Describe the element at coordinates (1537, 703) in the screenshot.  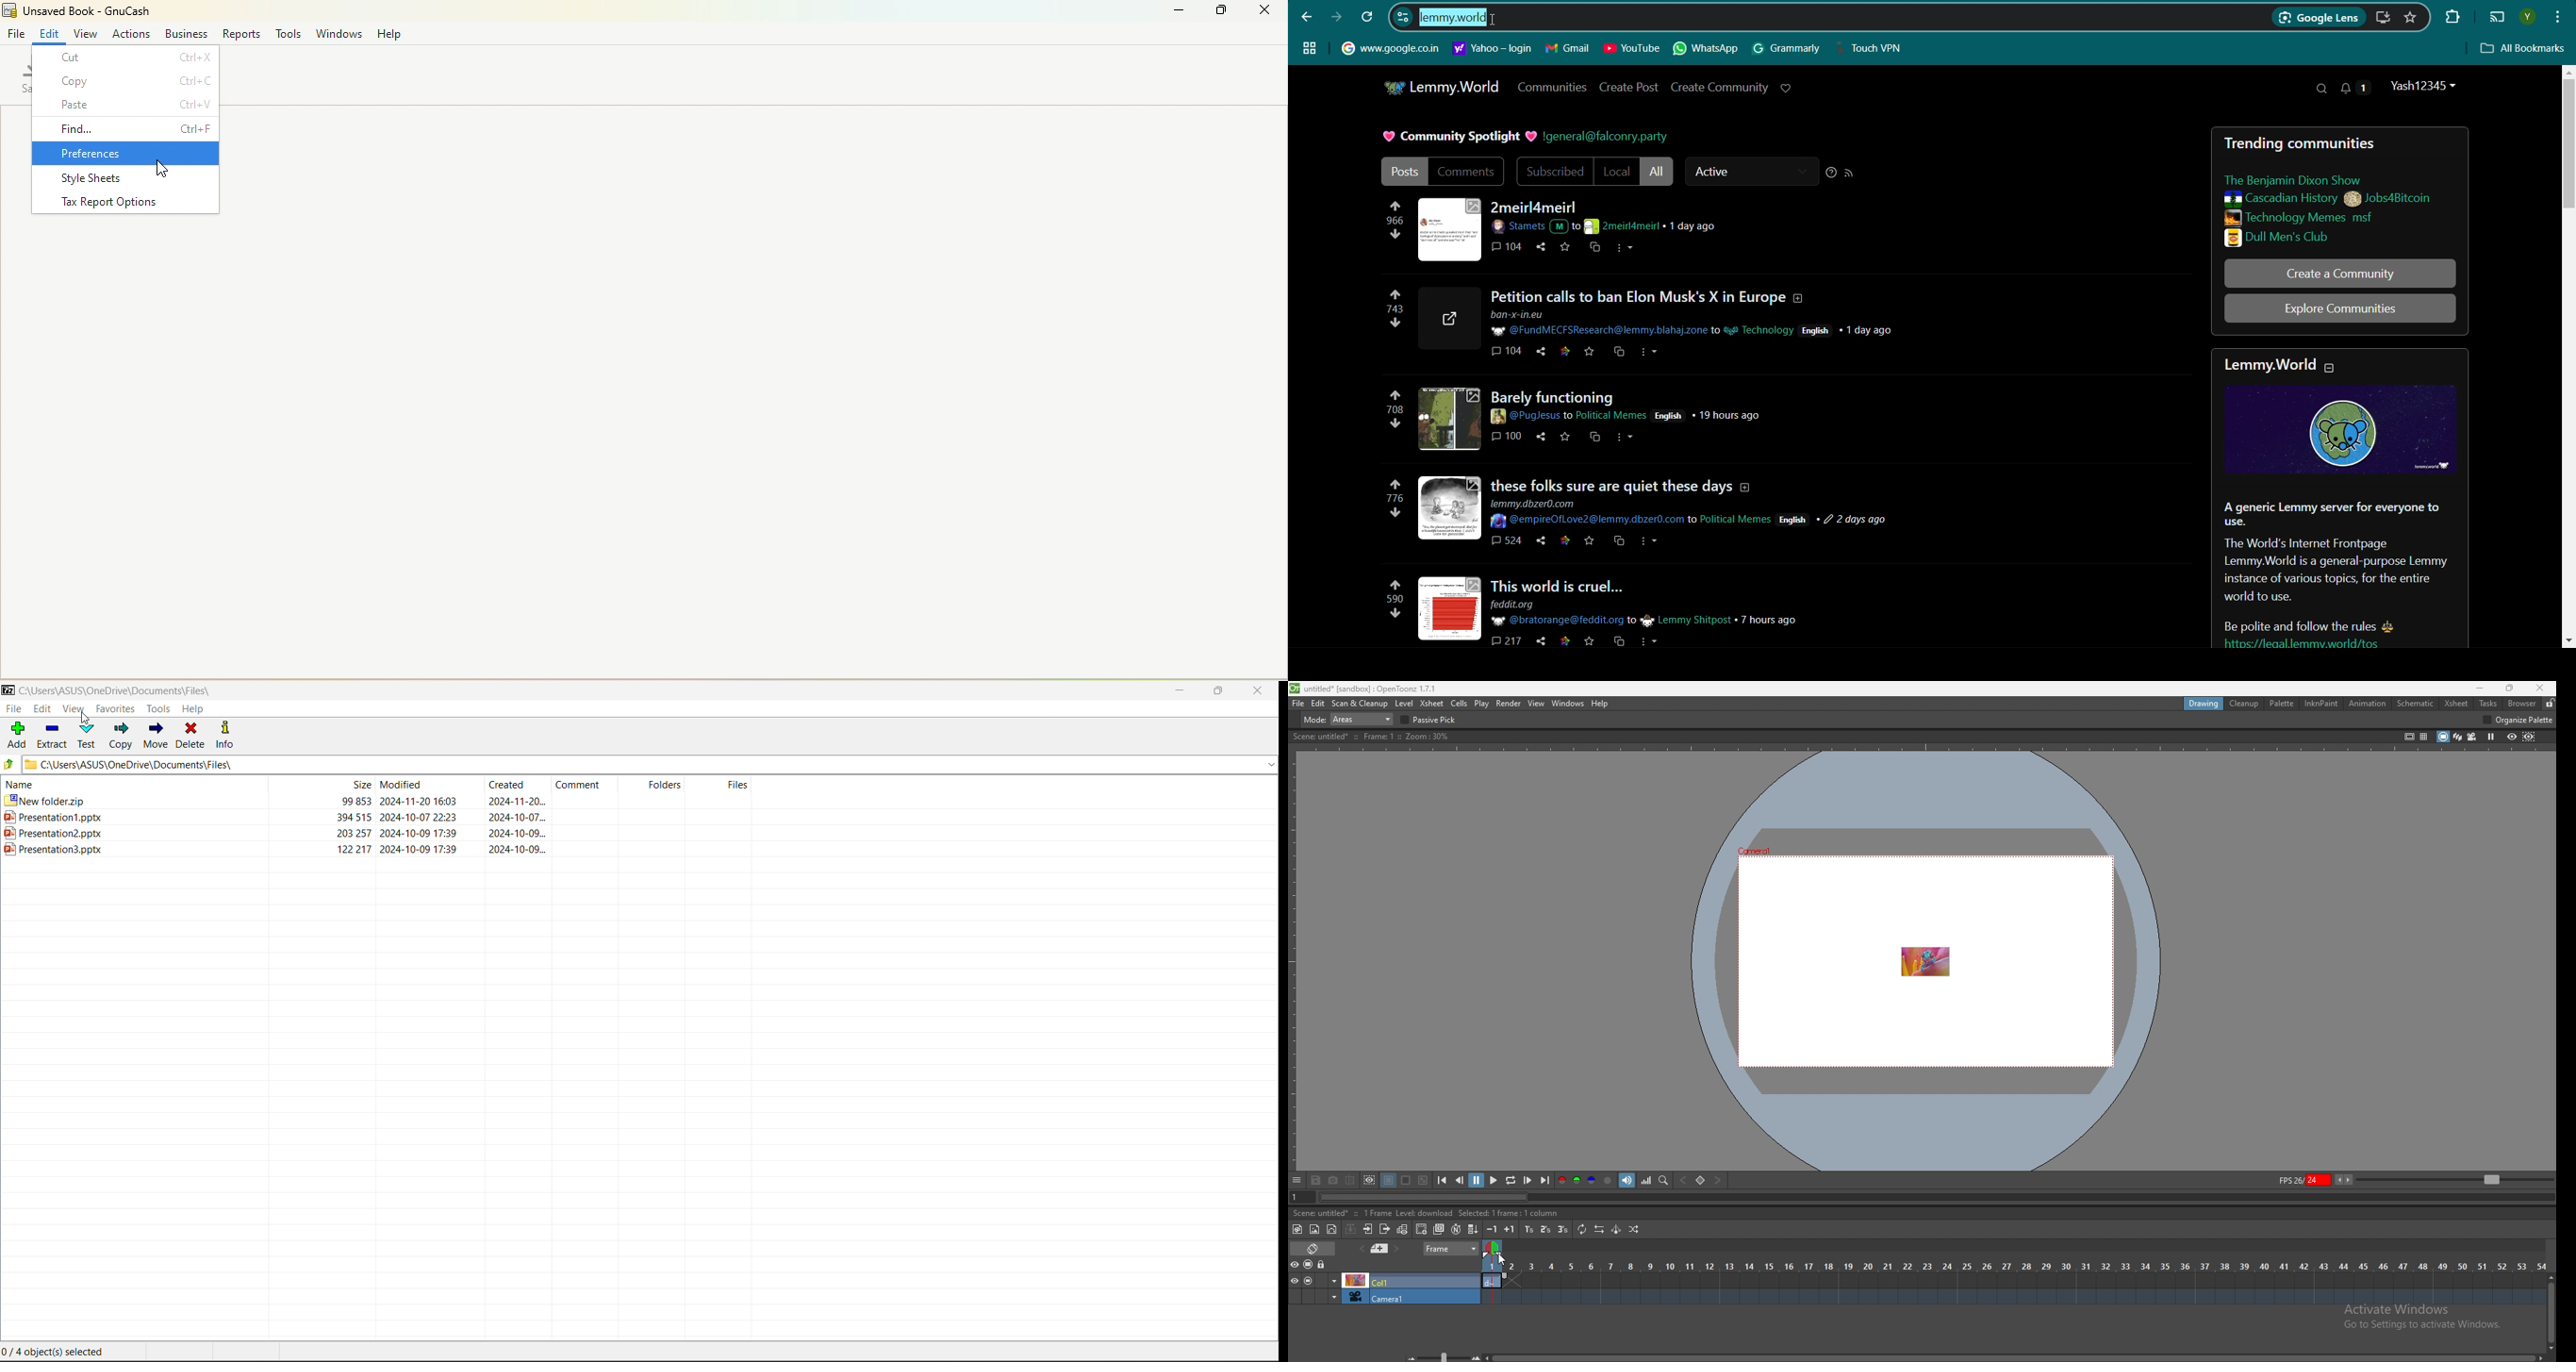
I see `view` at that location.